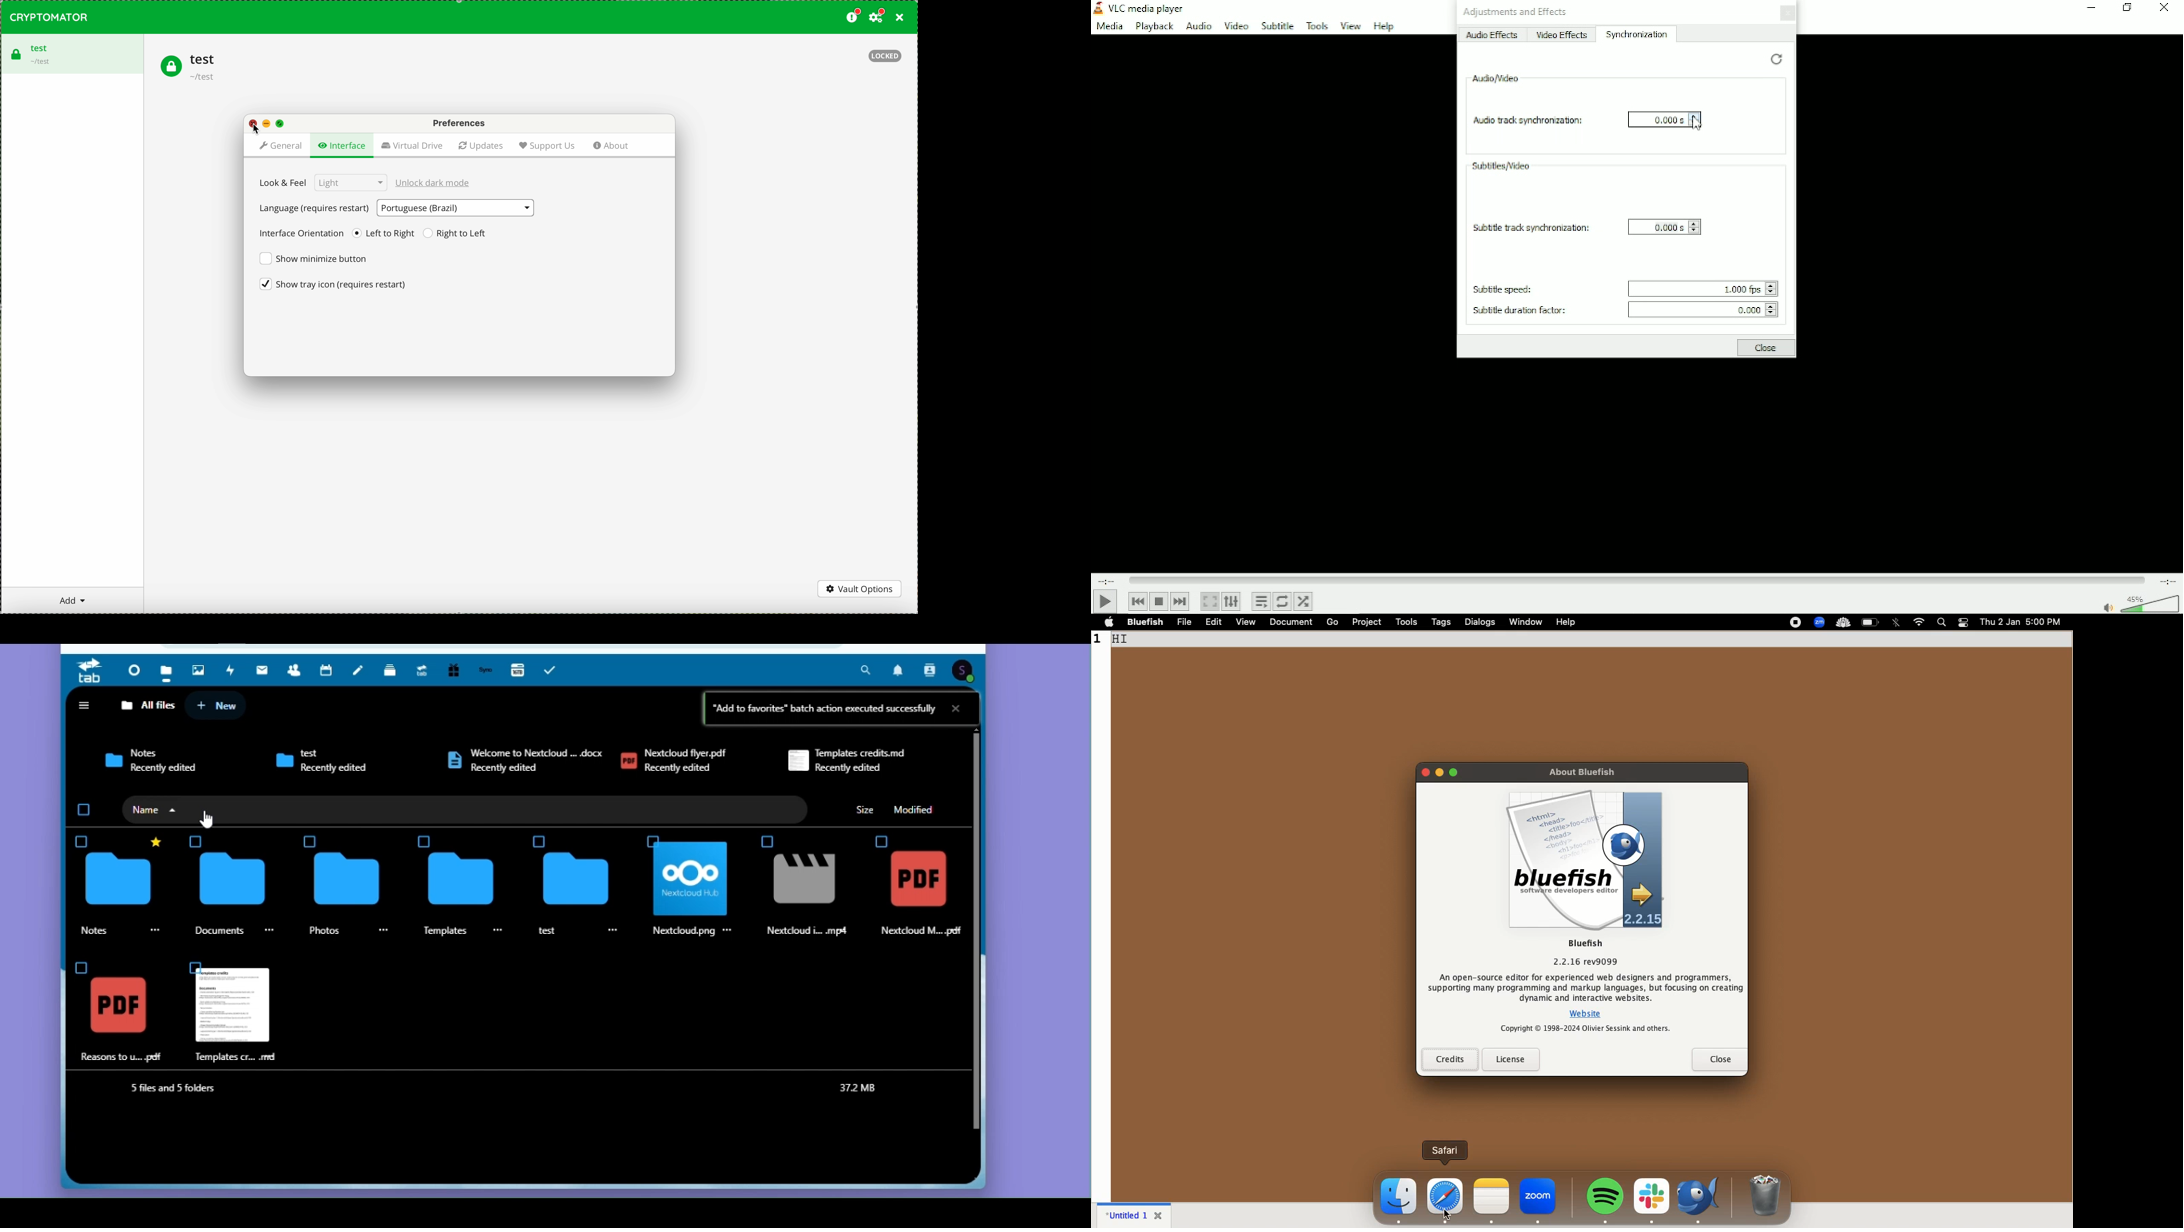 This screenshot has width=2184, height=1232. Describe the element at coordinates (1108, 621) in the screenshot. I see `apple` at that location.